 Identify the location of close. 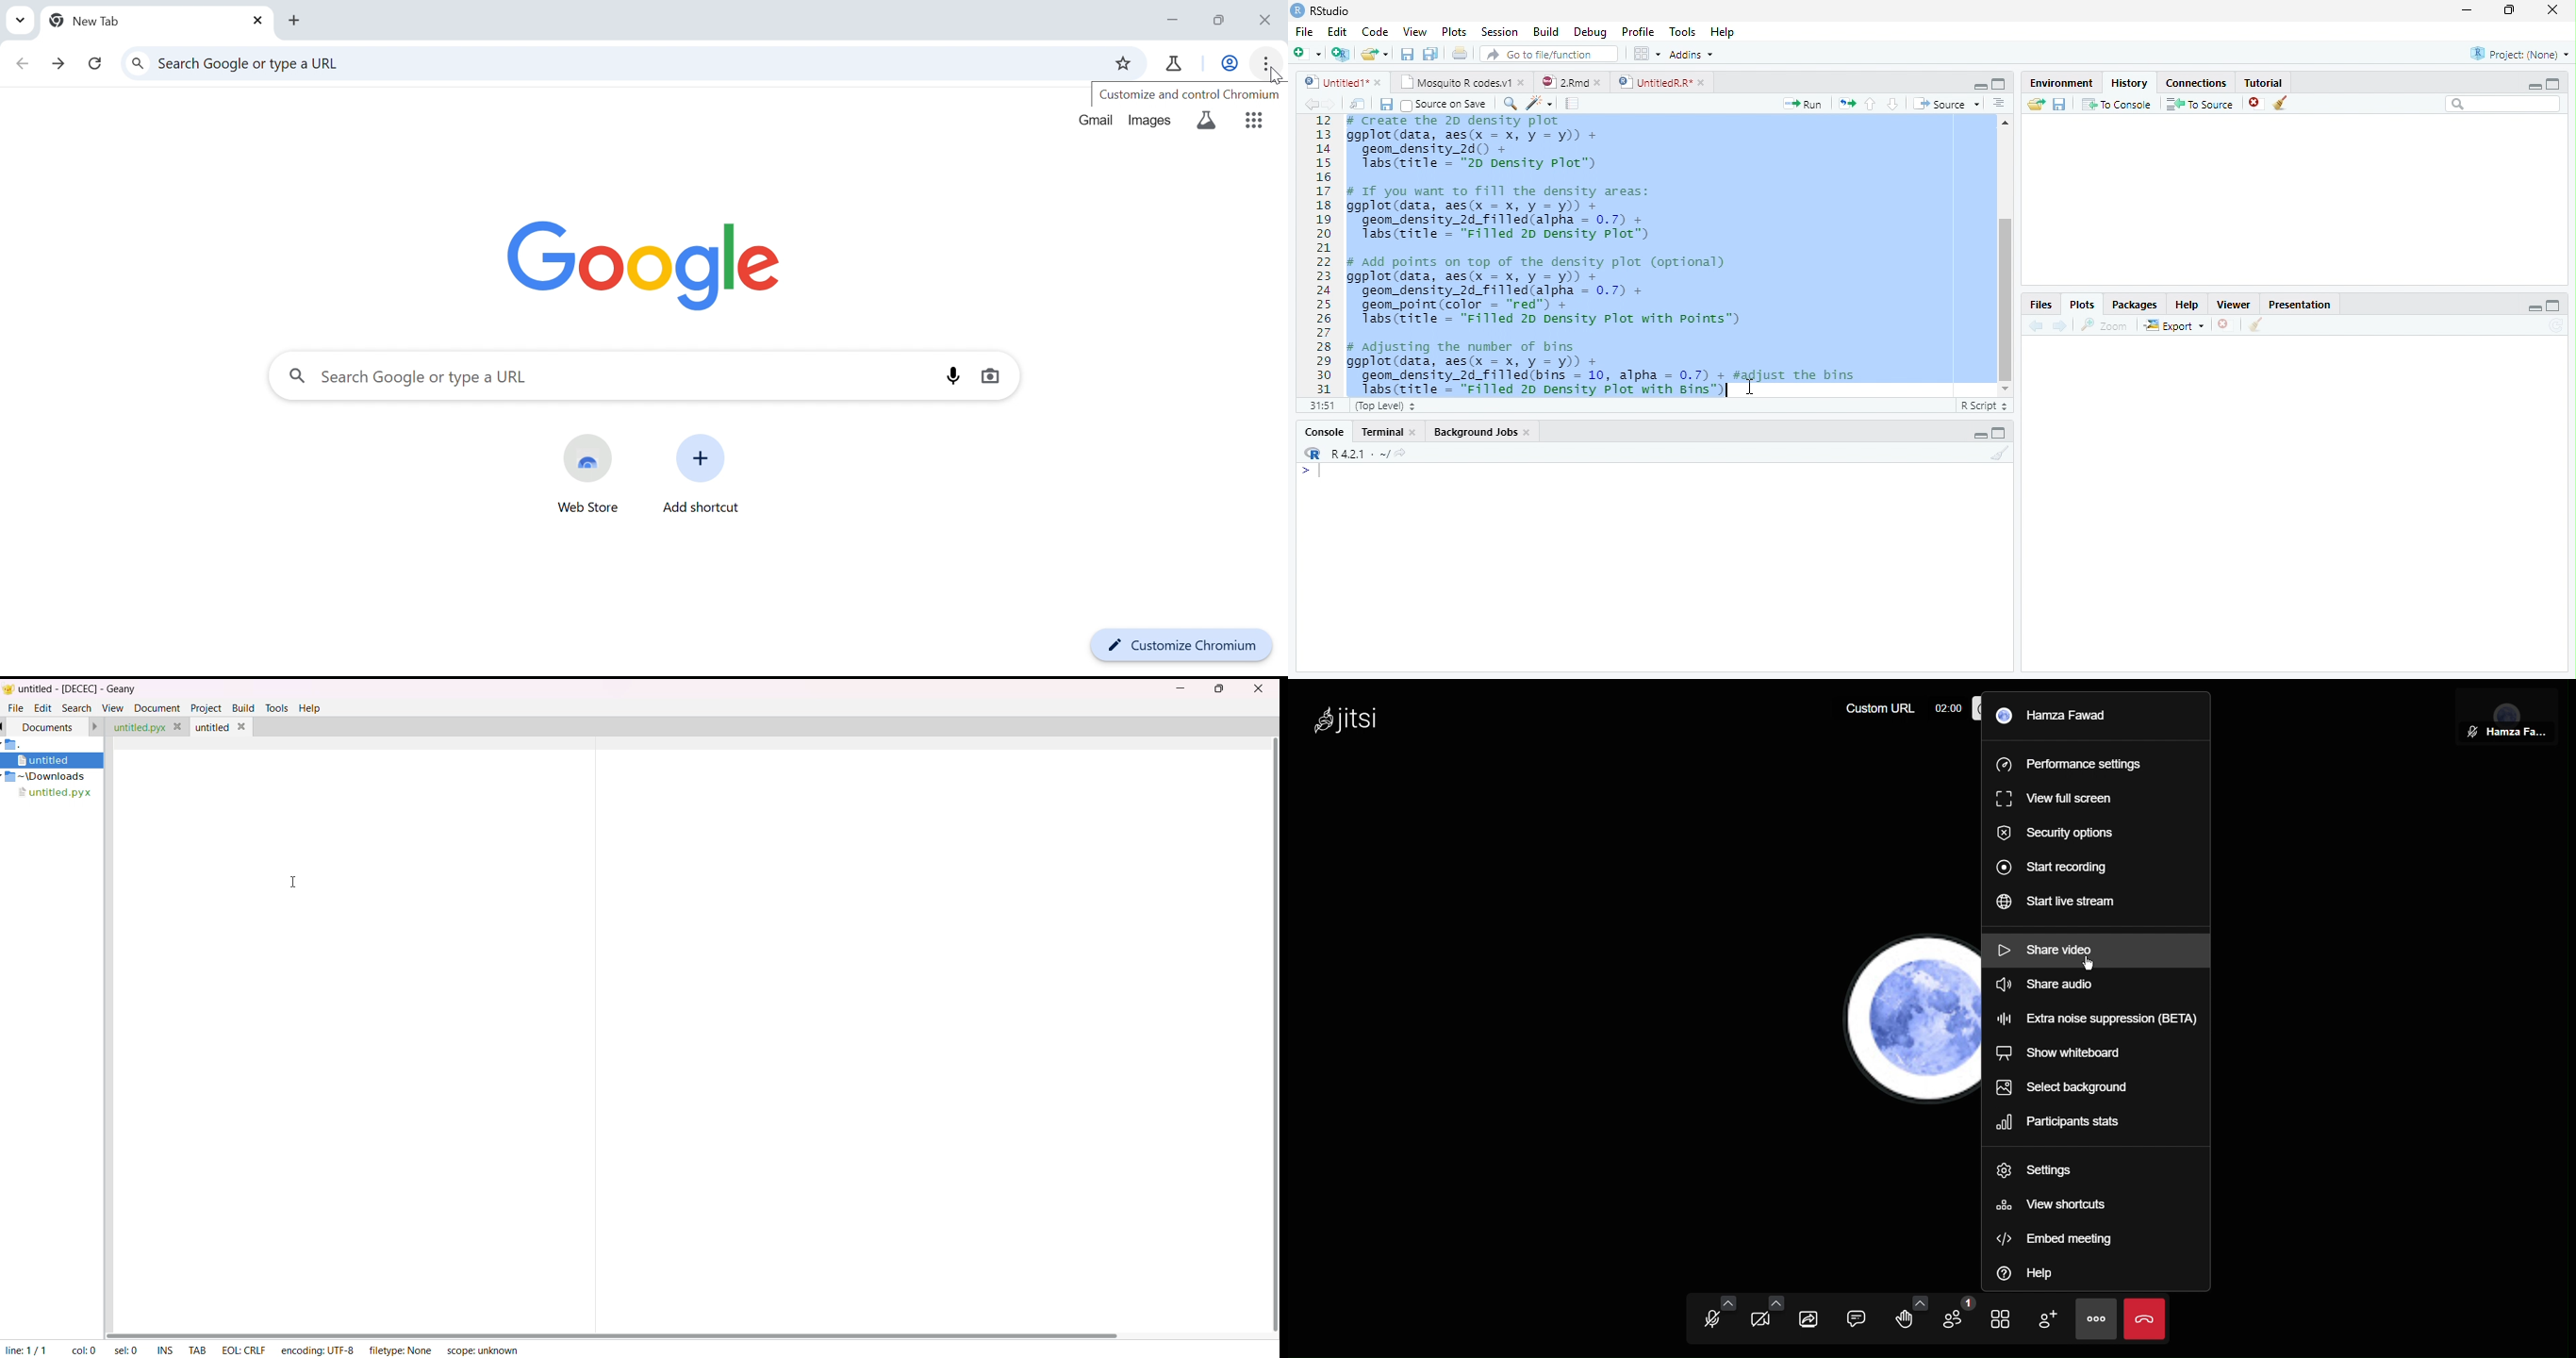
(2224, 324).